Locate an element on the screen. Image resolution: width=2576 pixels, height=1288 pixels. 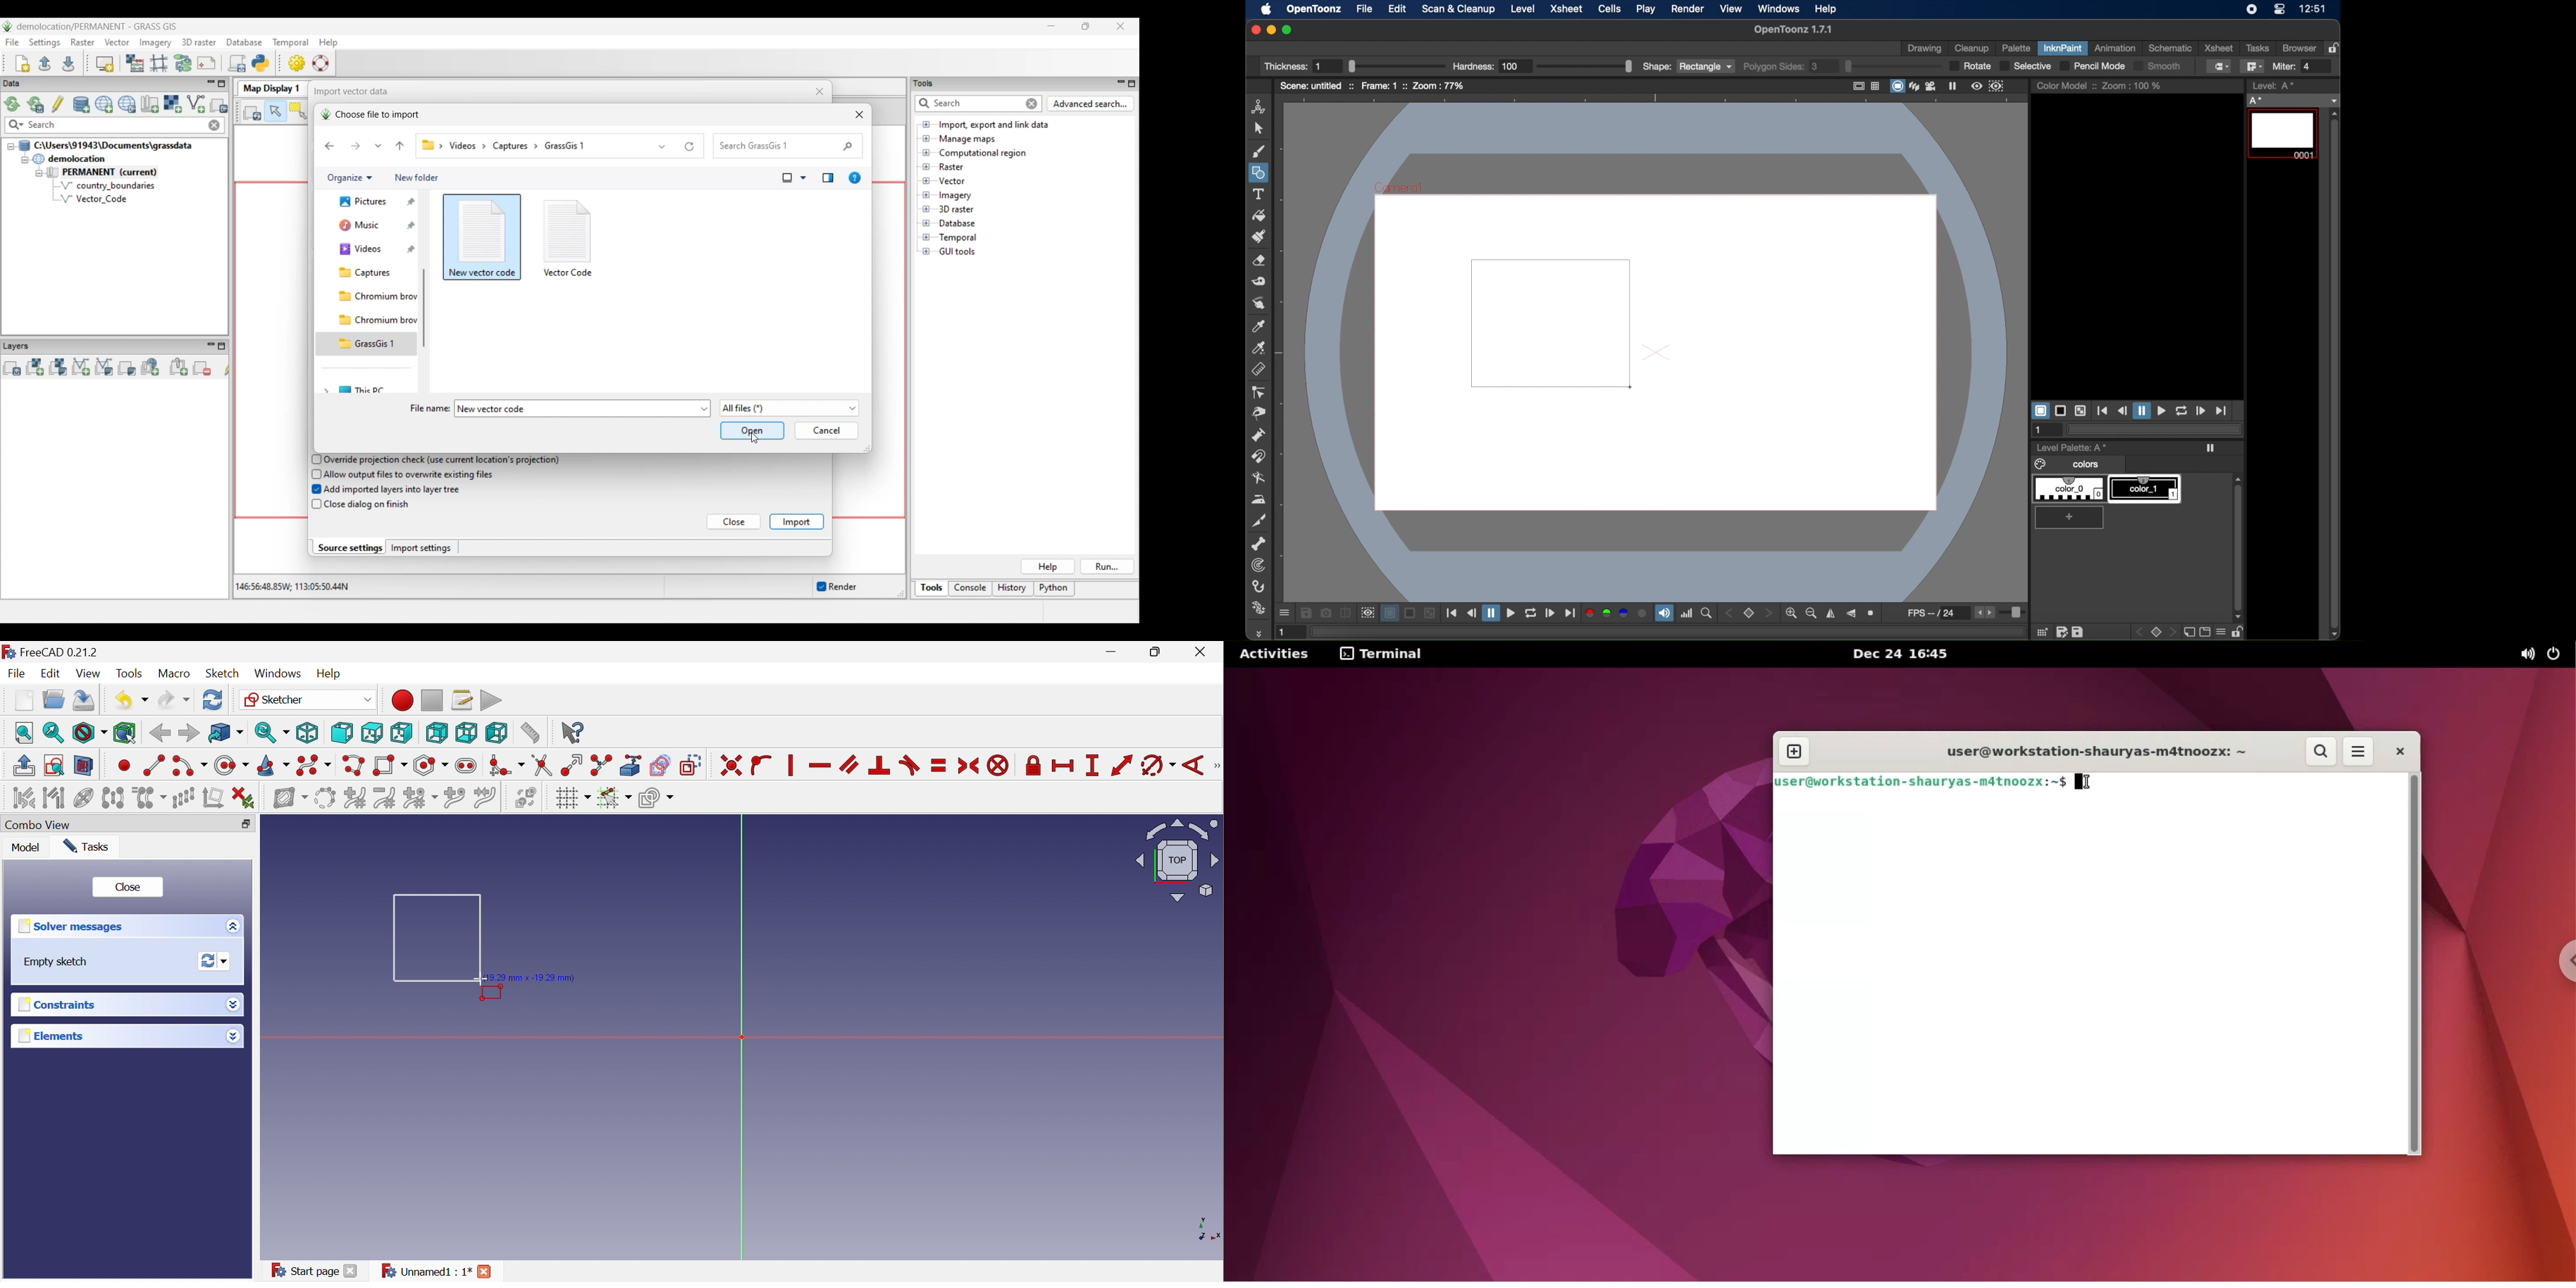
view is located at coordinates (1732, 9).